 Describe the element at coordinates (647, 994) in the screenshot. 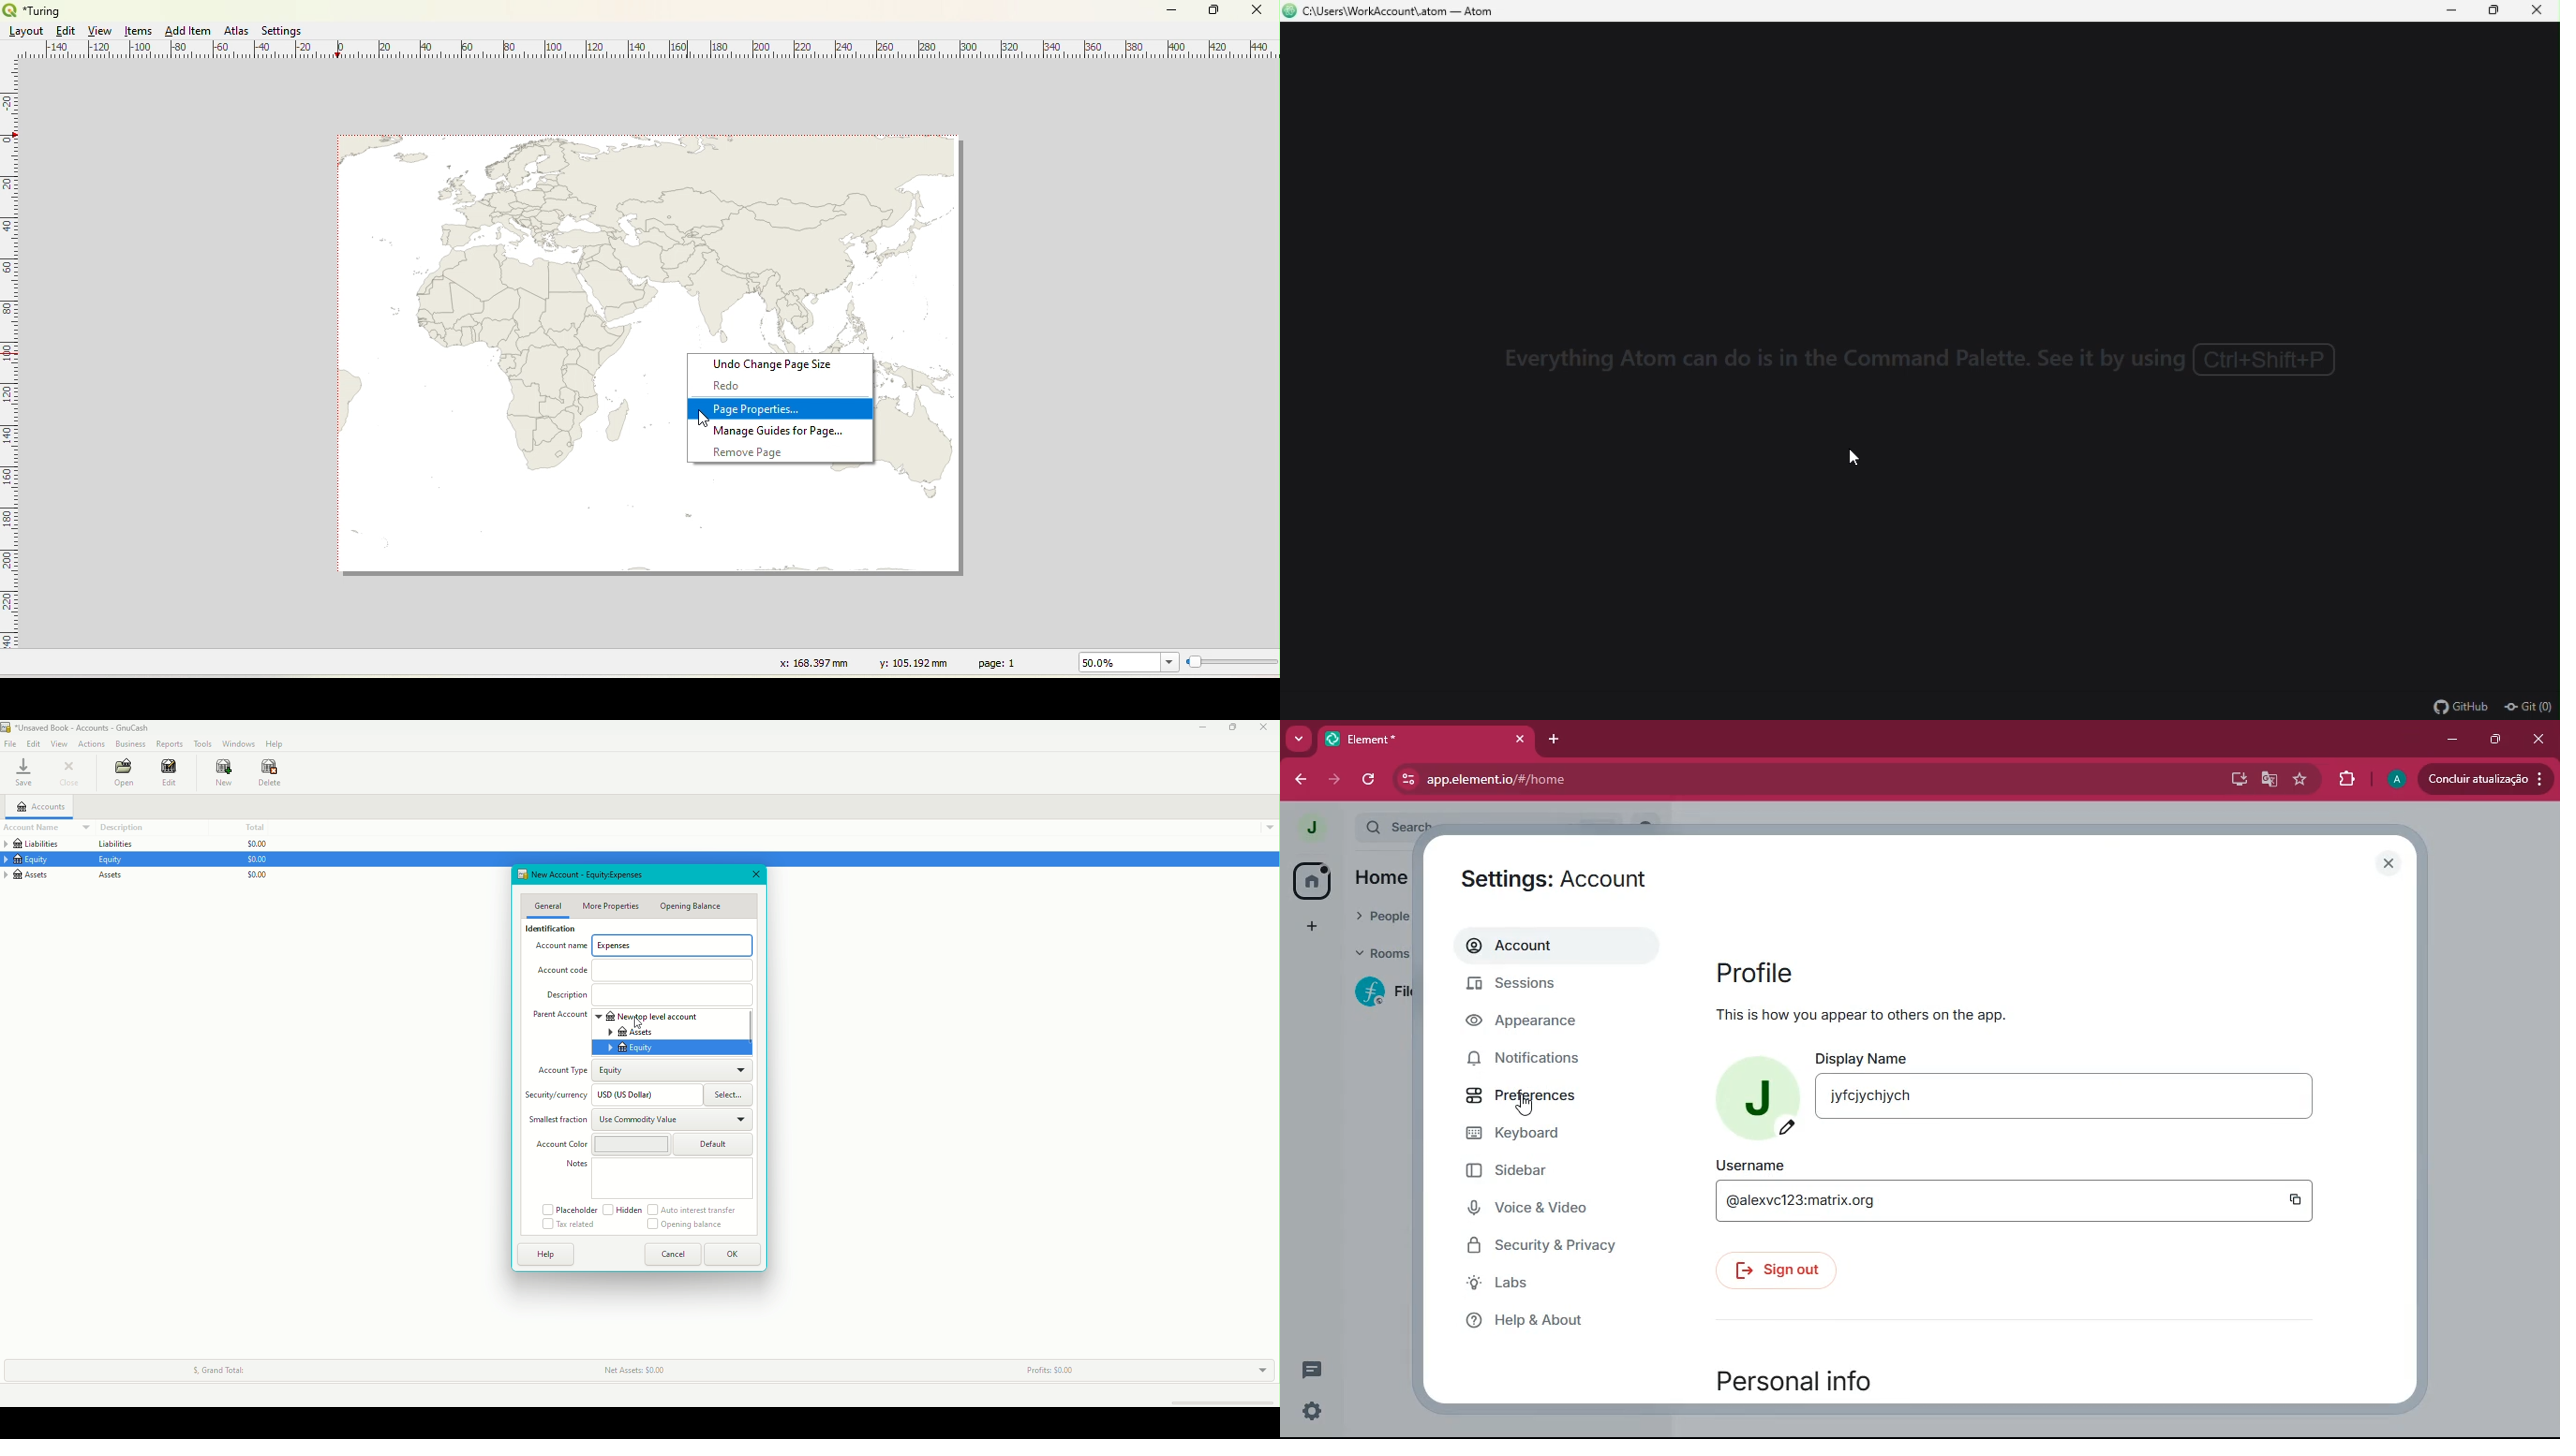

I see `Description` at that location.